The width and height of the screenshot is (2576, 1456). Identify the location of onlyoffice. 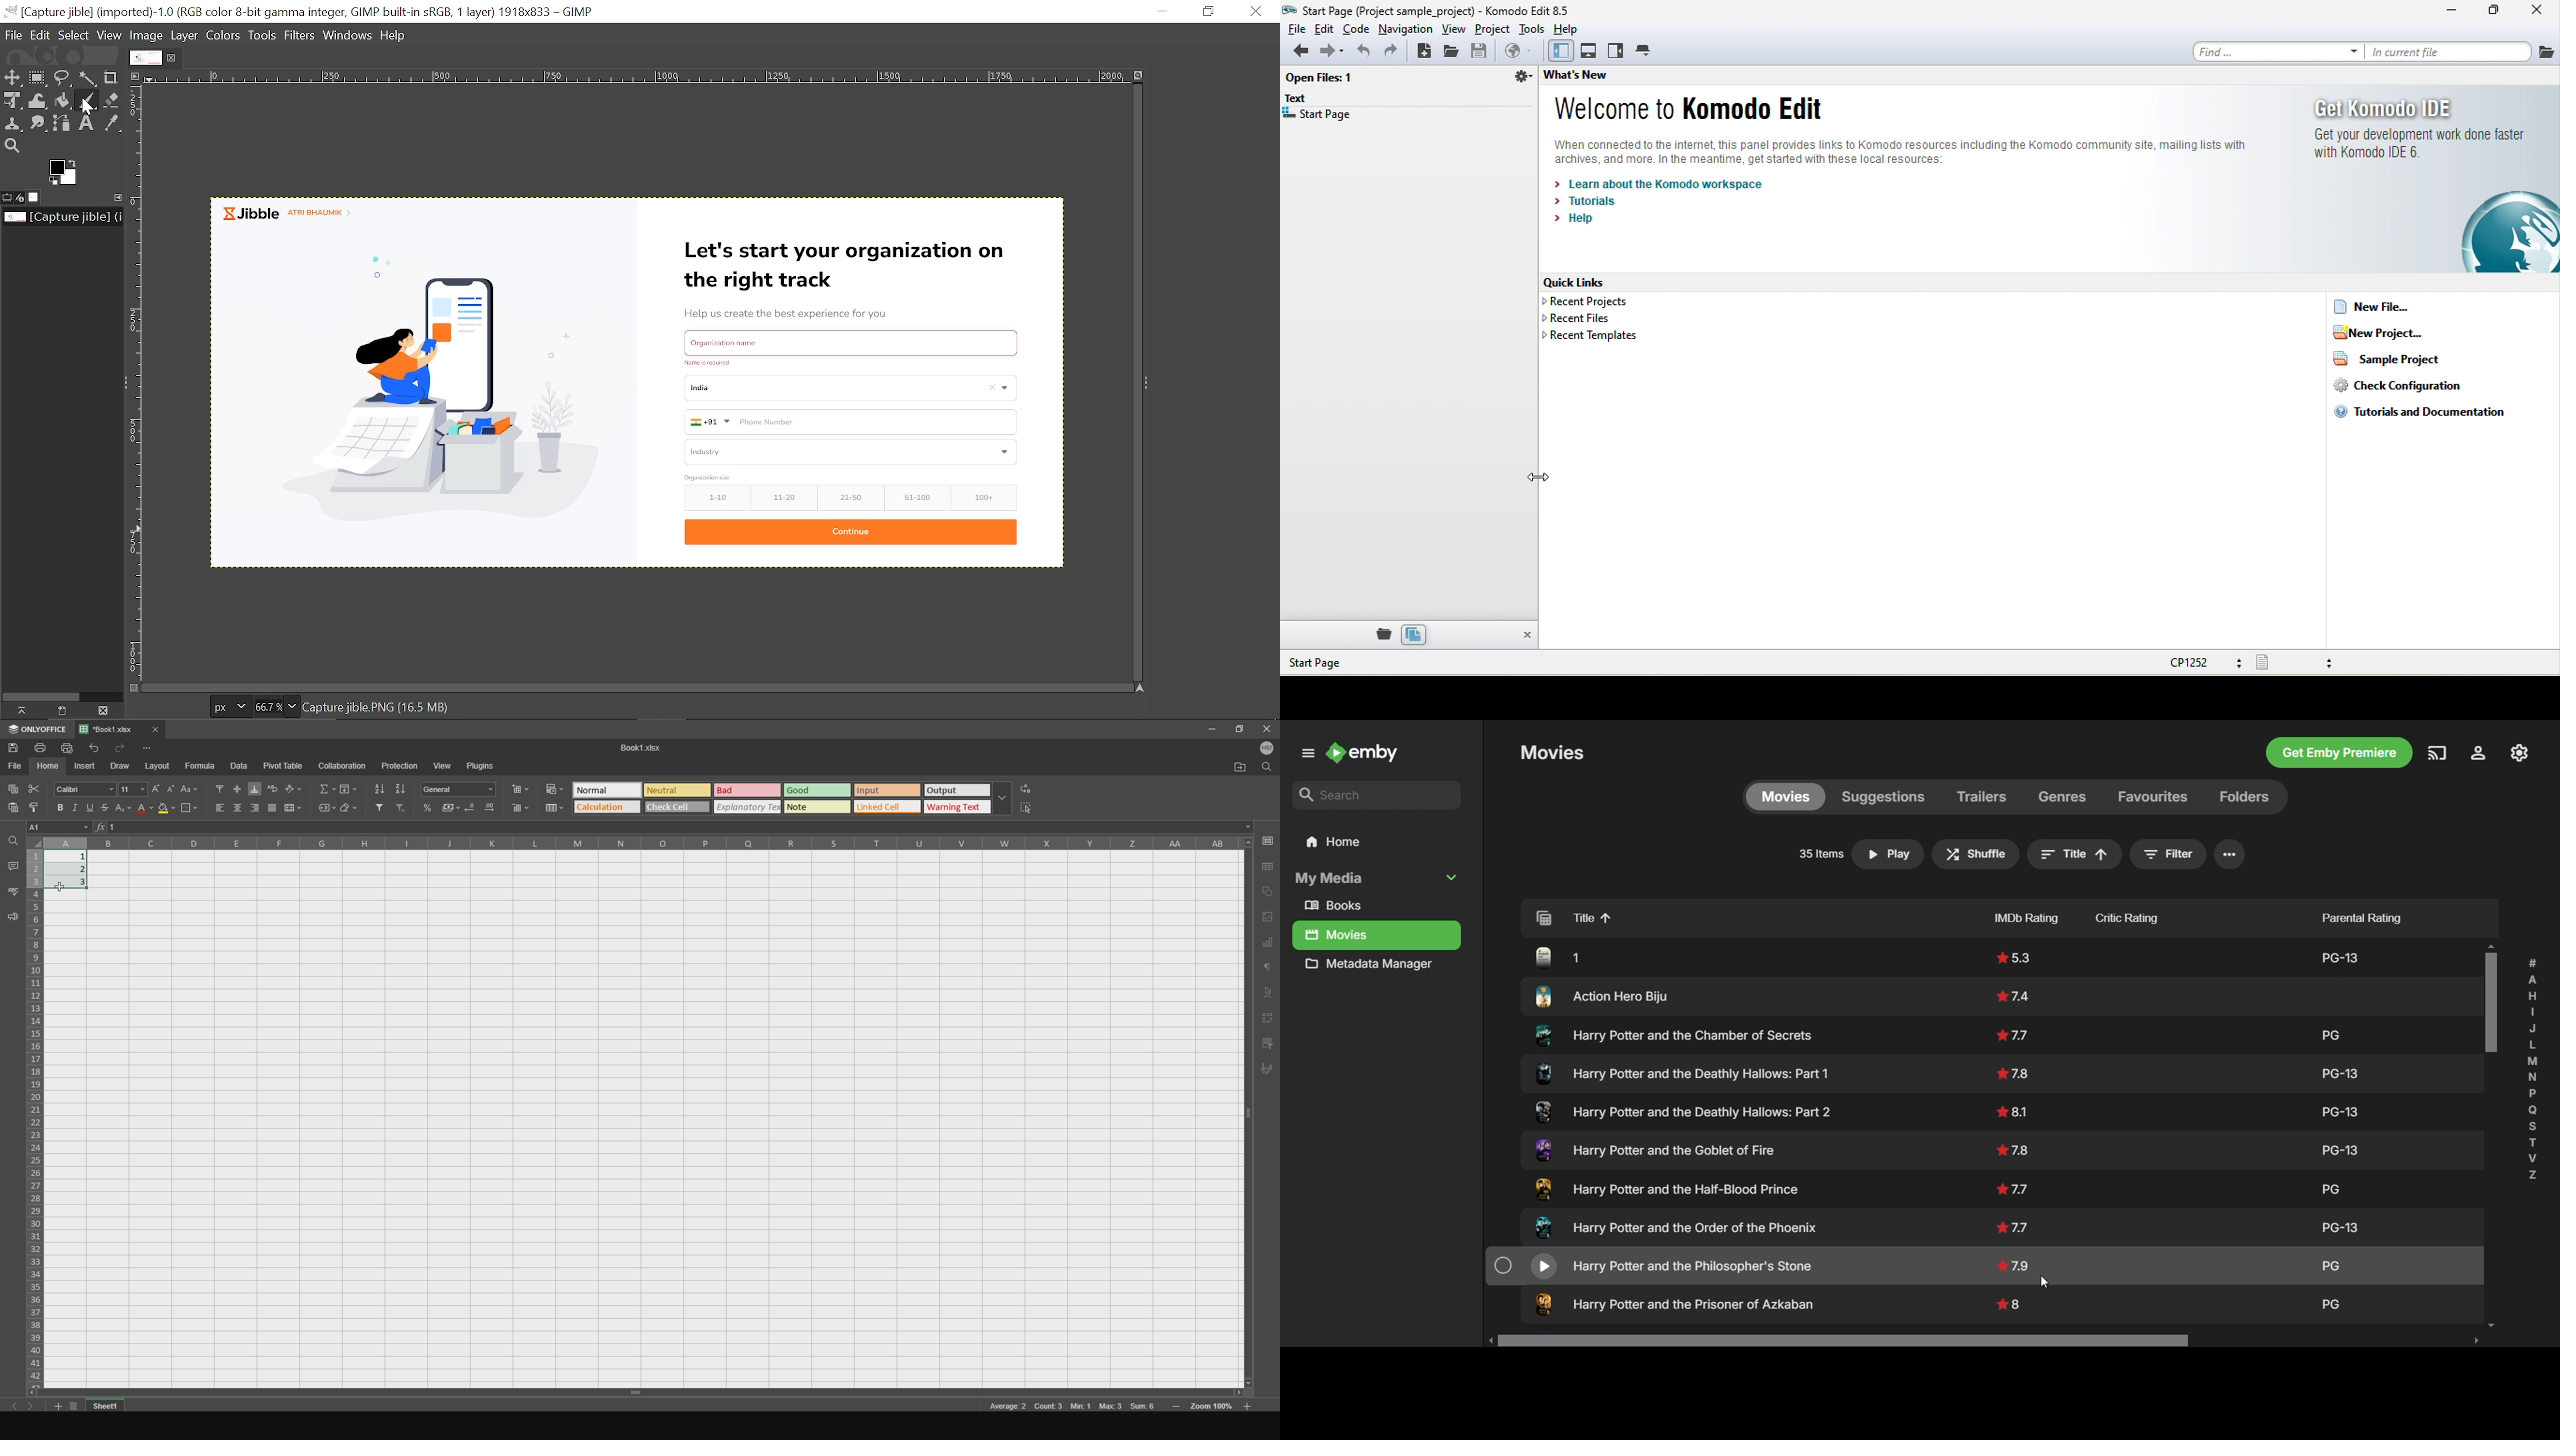
(37, 730).